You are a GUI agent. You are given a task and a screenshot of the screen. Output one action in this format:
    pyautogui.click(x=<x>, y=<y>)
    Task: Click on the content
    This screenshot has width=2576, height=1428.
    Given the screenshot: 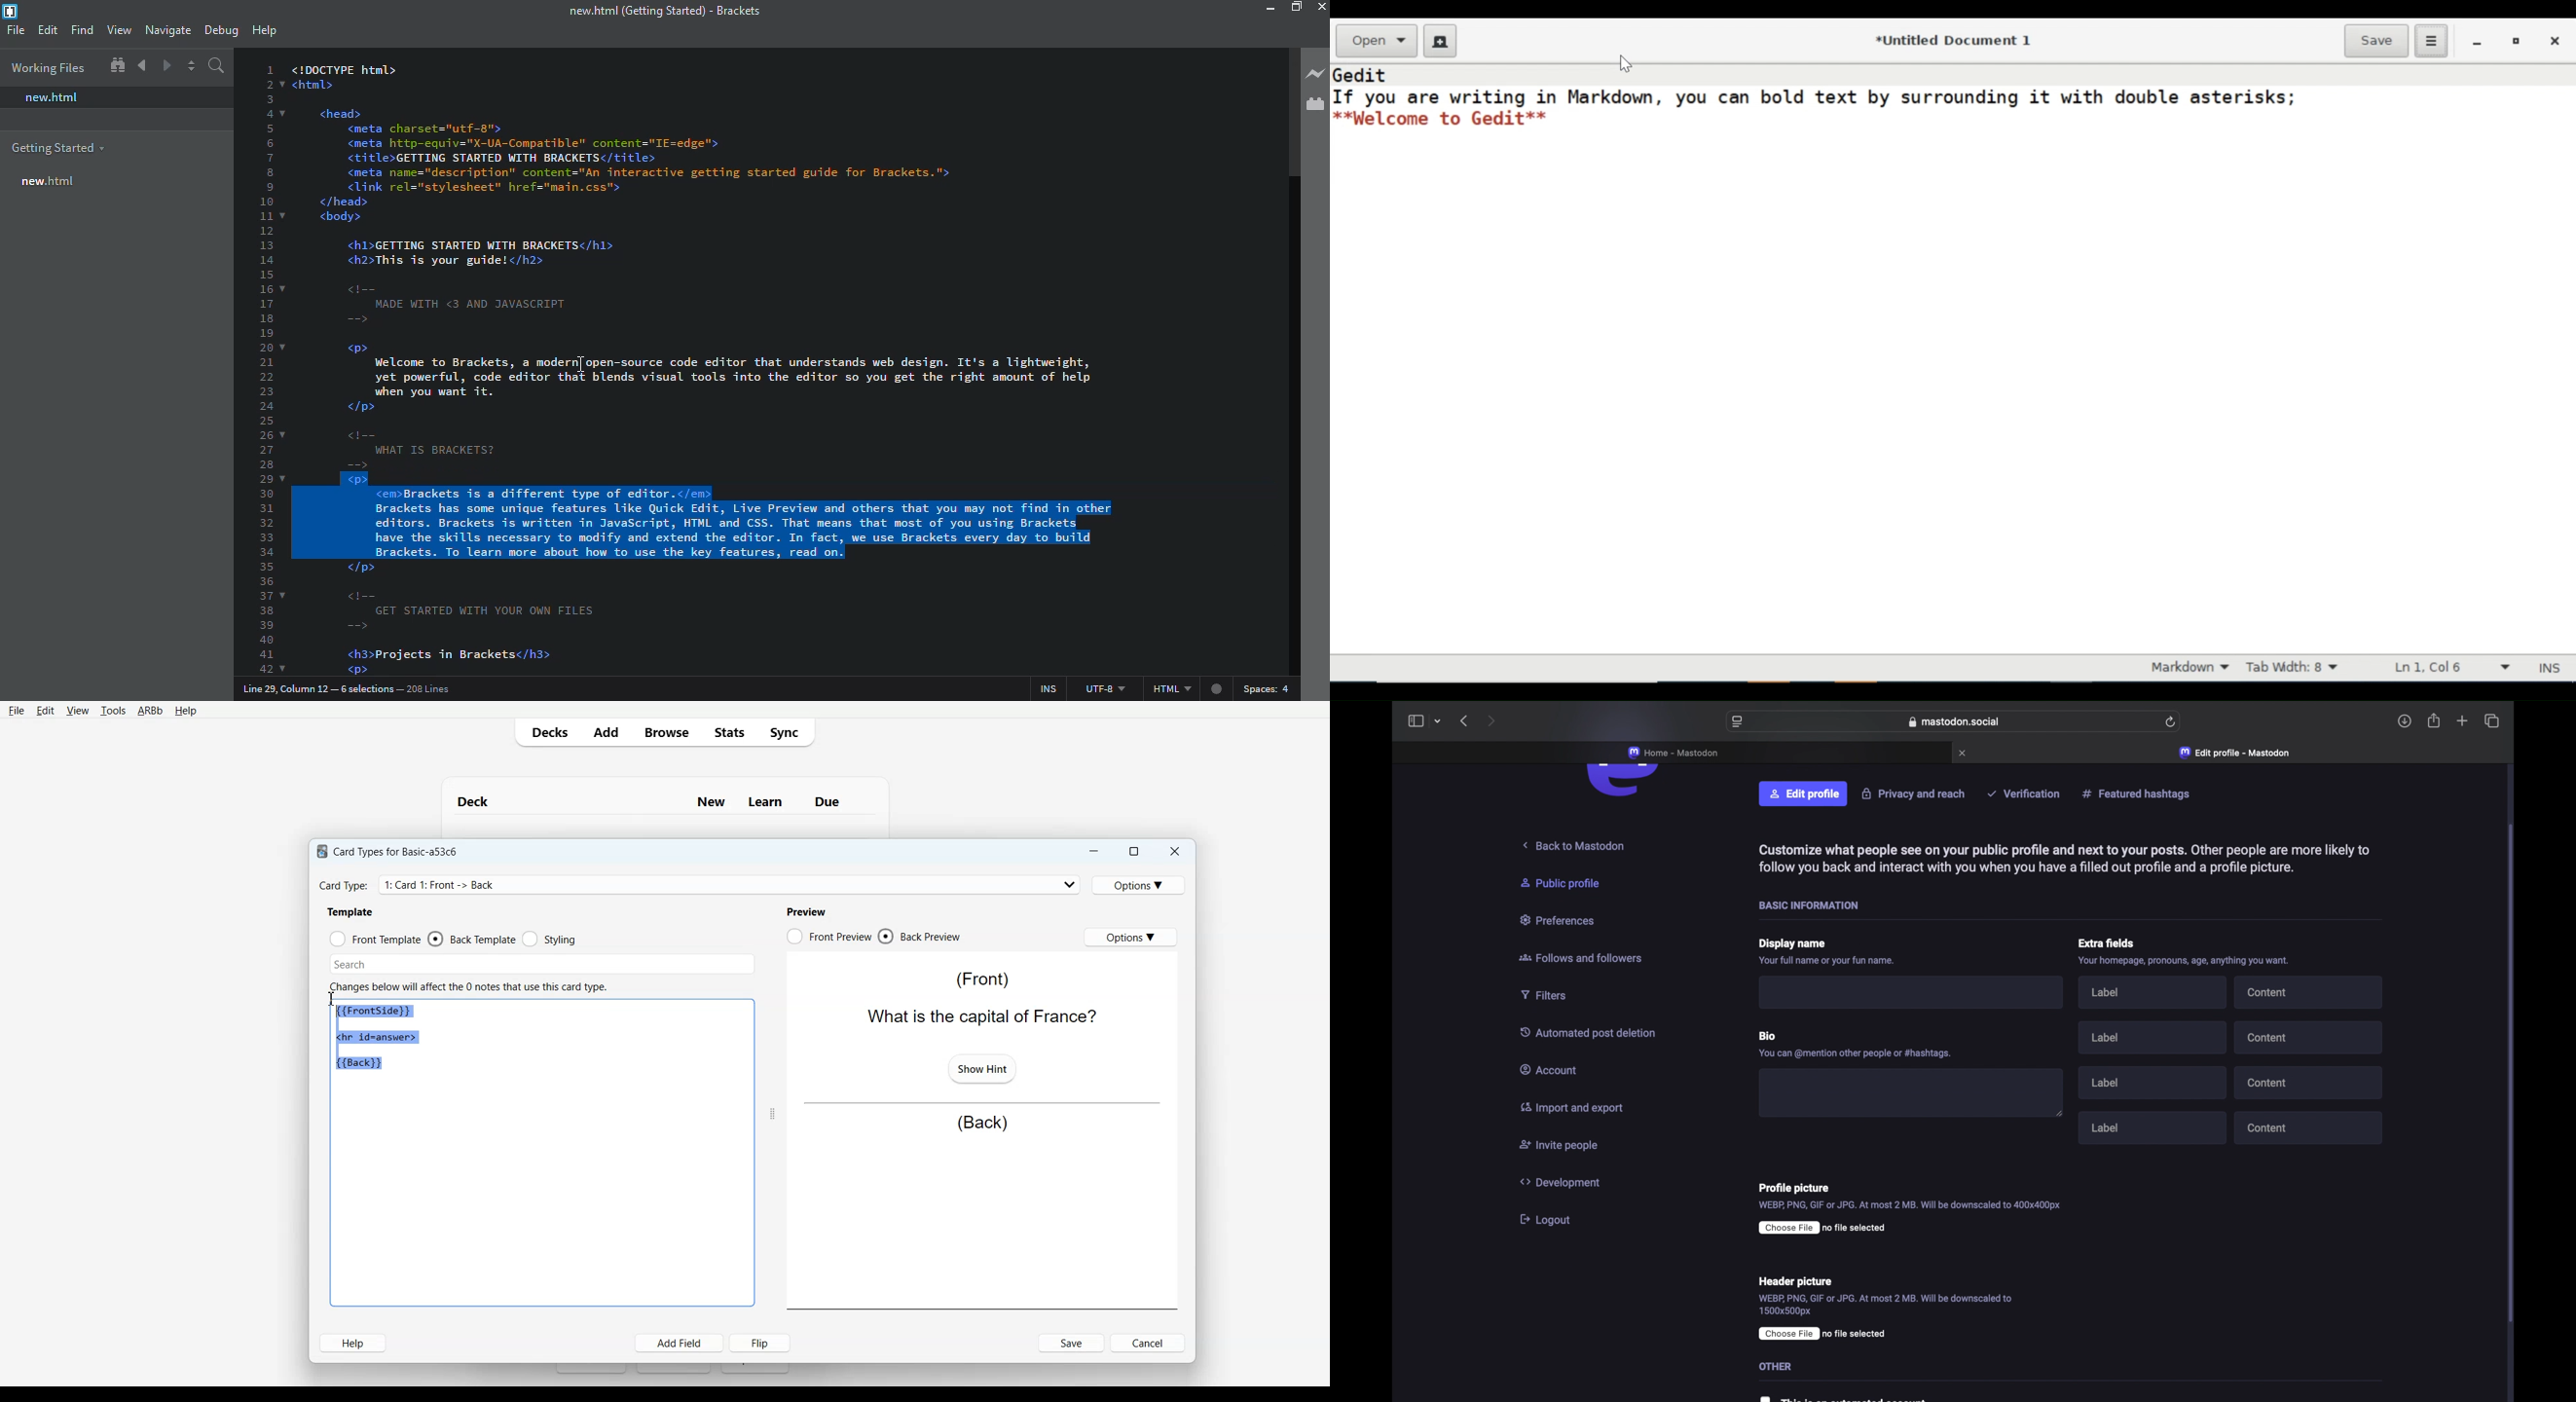 What is the action you would take?
    pyautogui.click(x=2311, y=1040)
    